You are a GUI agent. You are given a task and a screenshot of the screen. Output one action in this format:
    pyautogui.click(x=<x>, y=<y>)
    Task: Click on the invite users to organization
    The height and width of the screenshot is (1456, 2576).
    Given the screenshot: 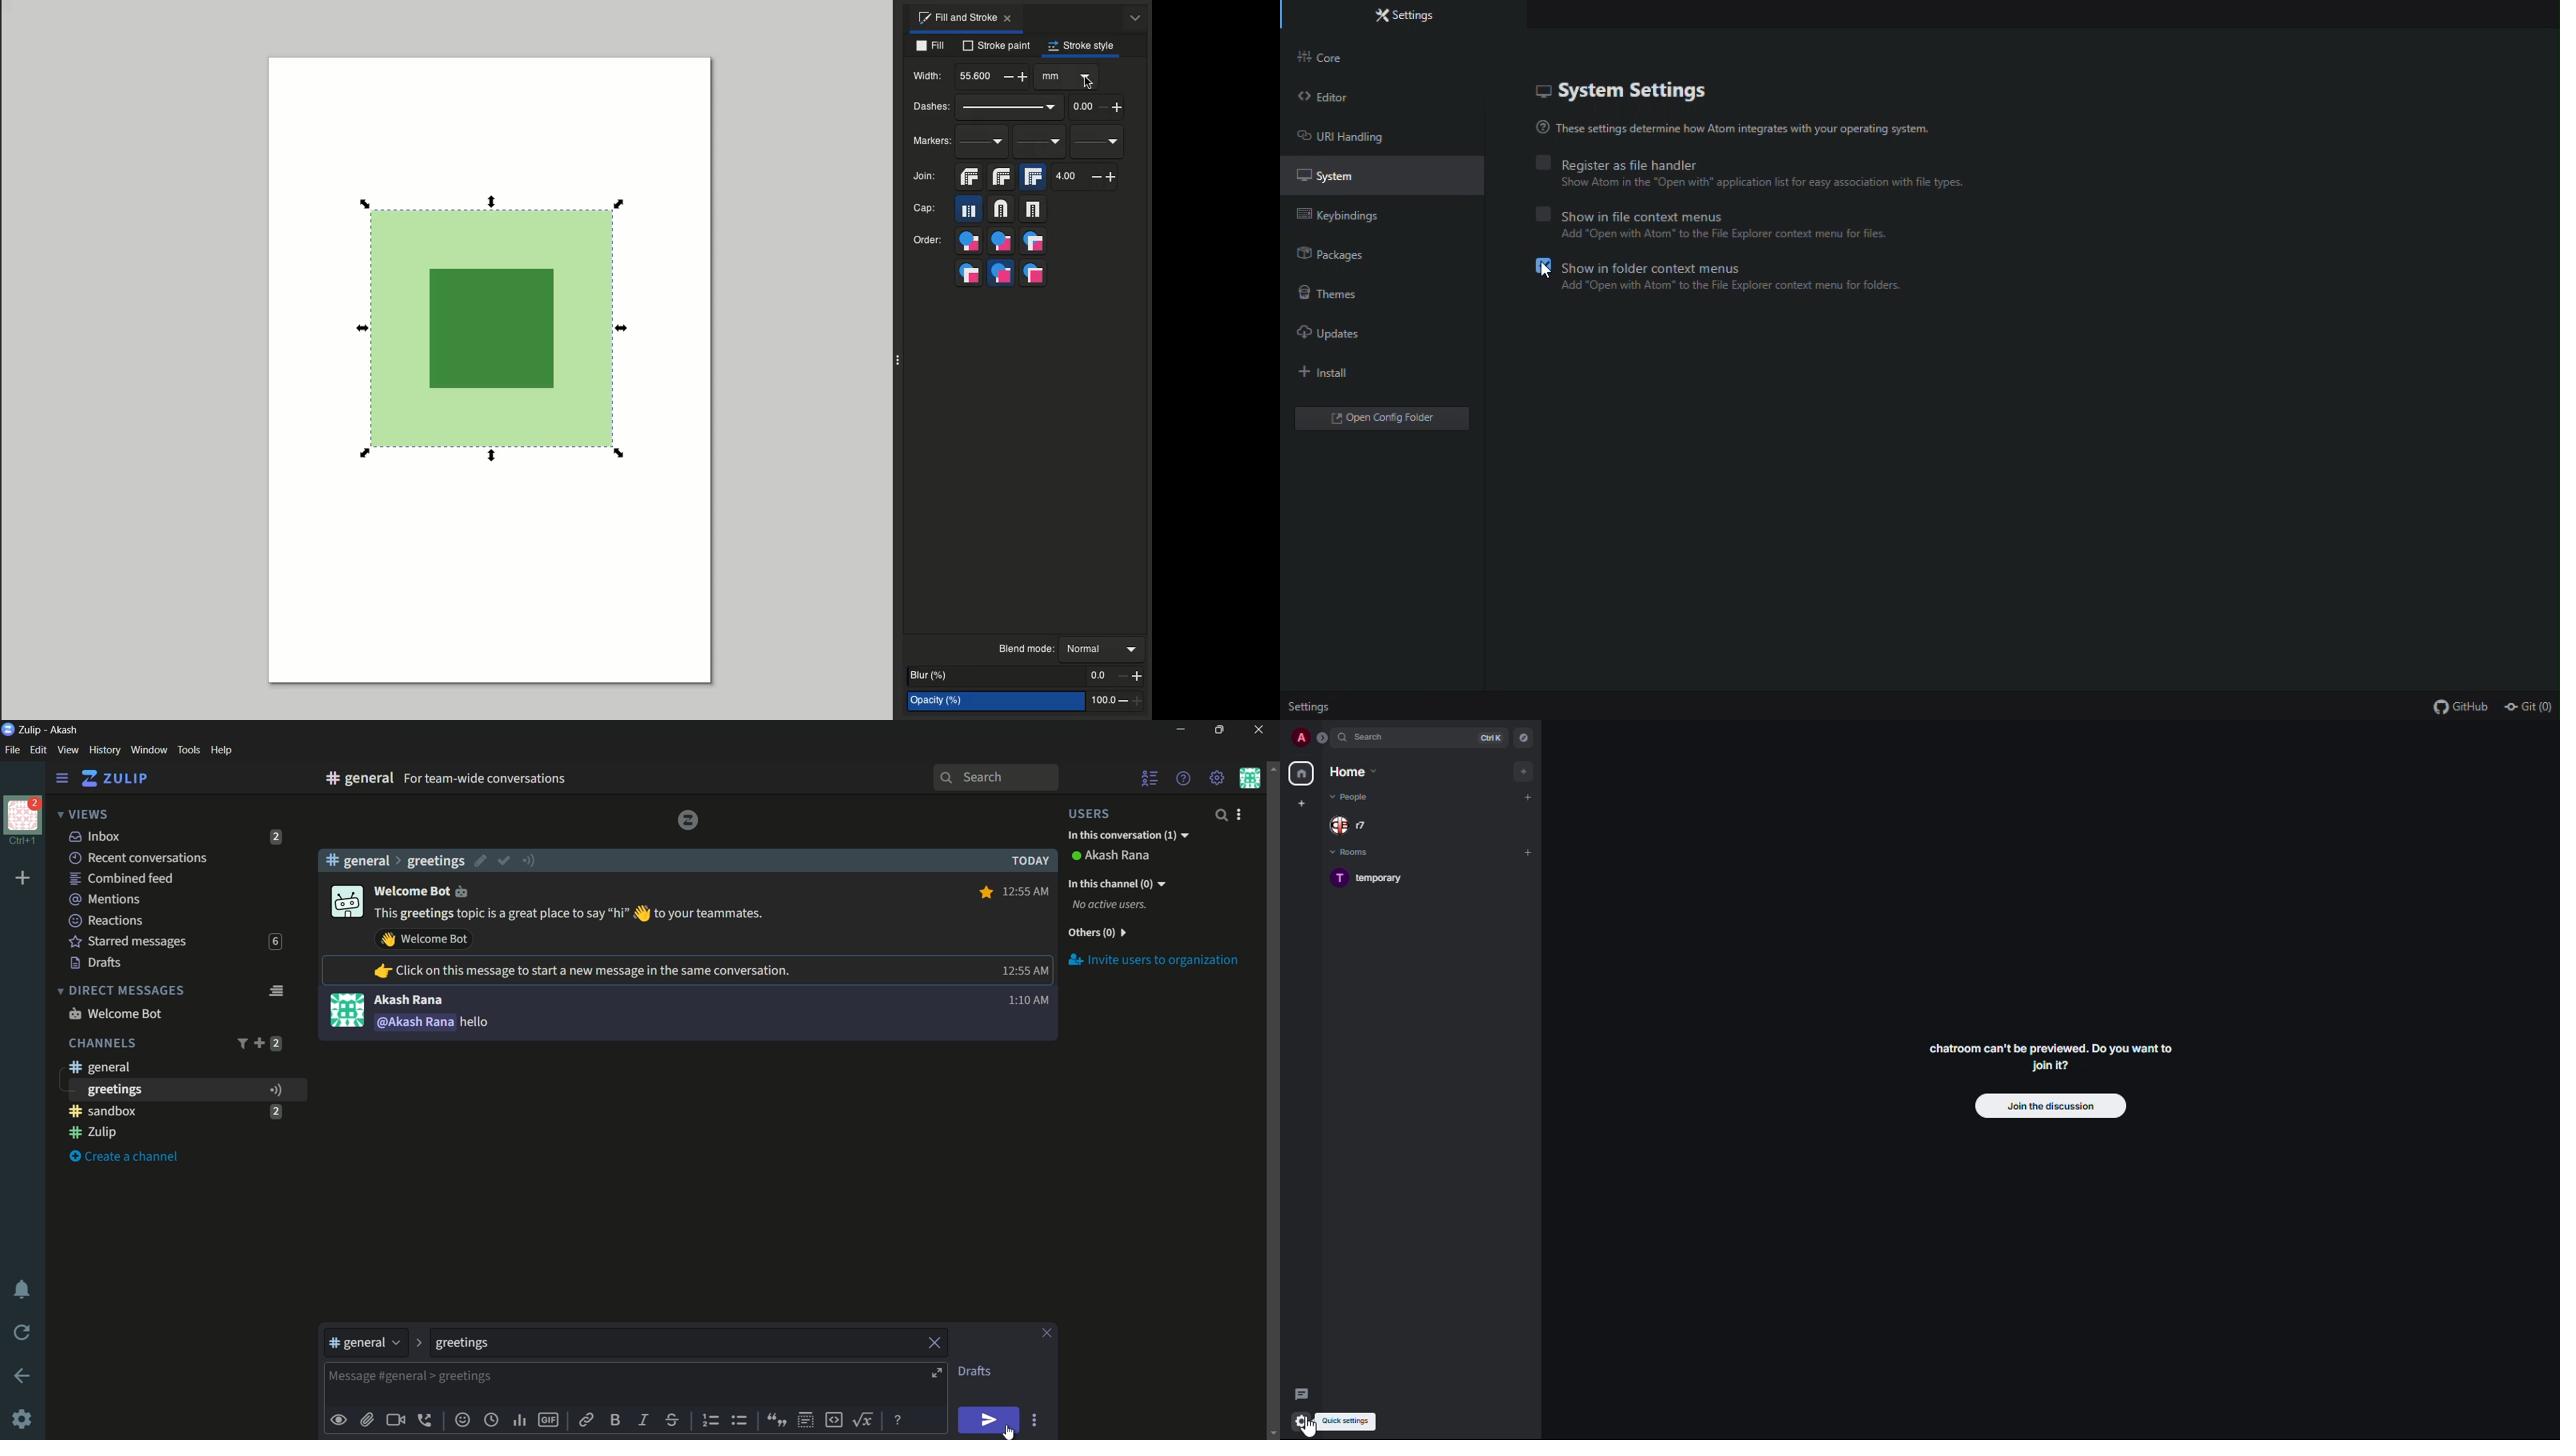 What is the action you would take?
    pyautogui.click(x=1154, y=961)
    